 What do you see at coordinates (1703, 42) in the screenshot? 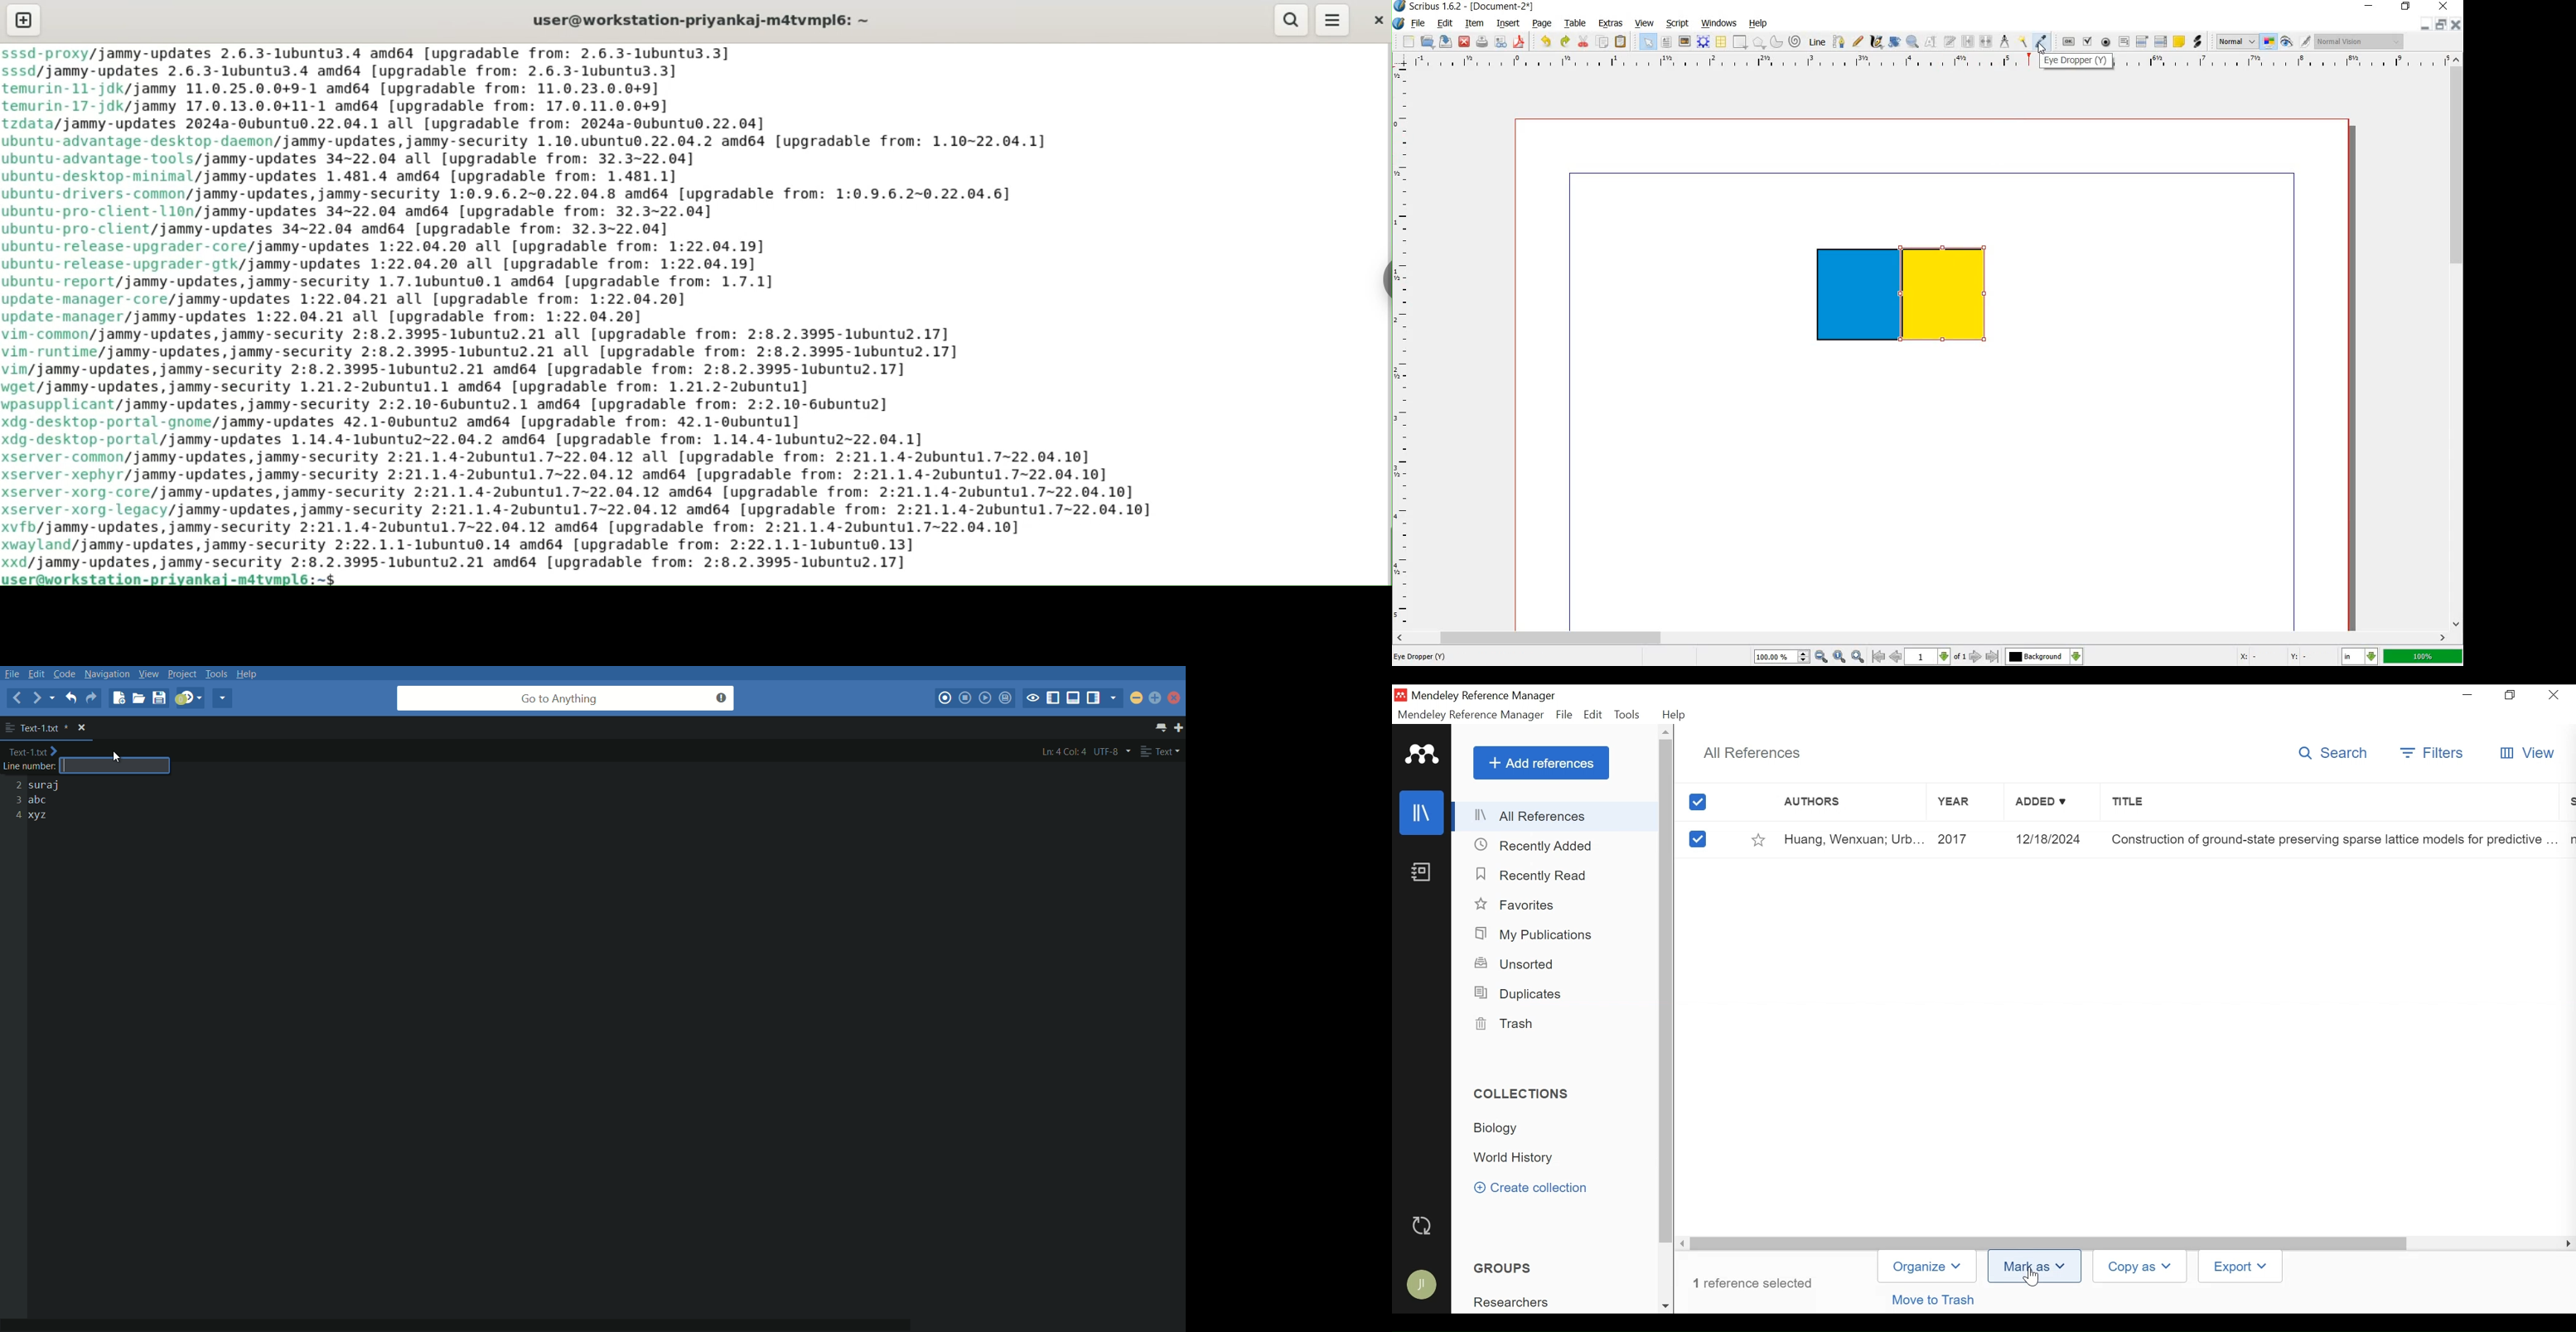
I see `render frame` at bounding box center [1703, 42].